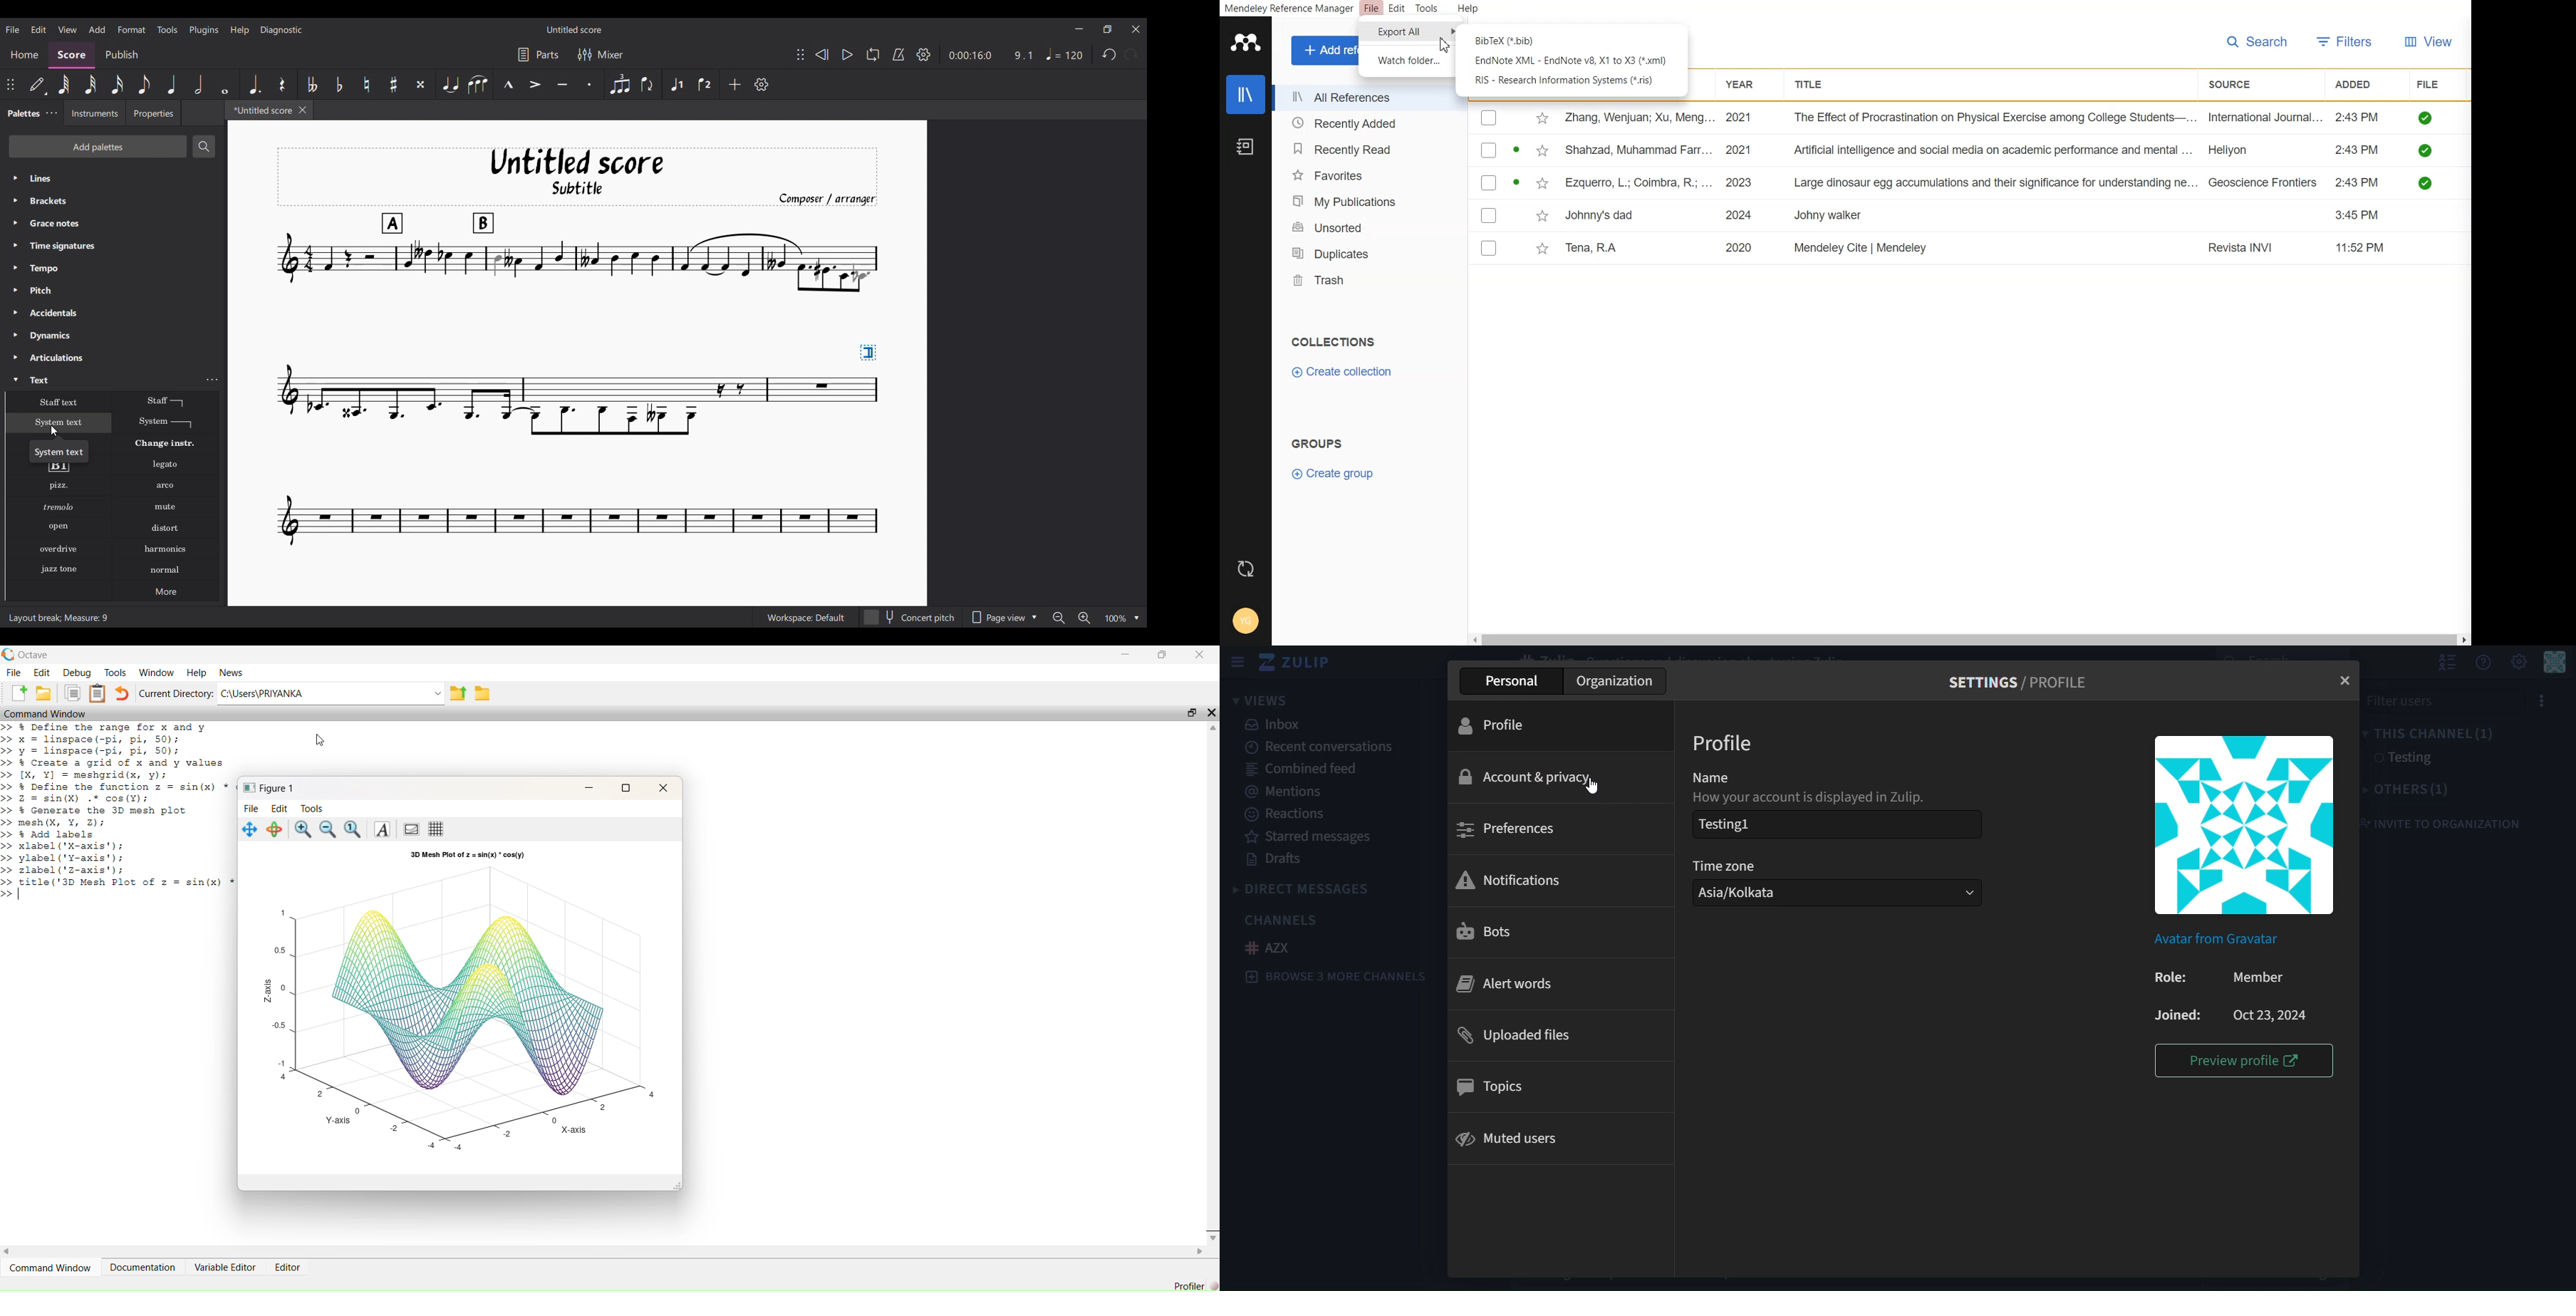 The image size is (2576, 1316). What do you see at coordinates (1282, 919) in the screenshot?
I see `channels` at bounding box center [1282, 919].